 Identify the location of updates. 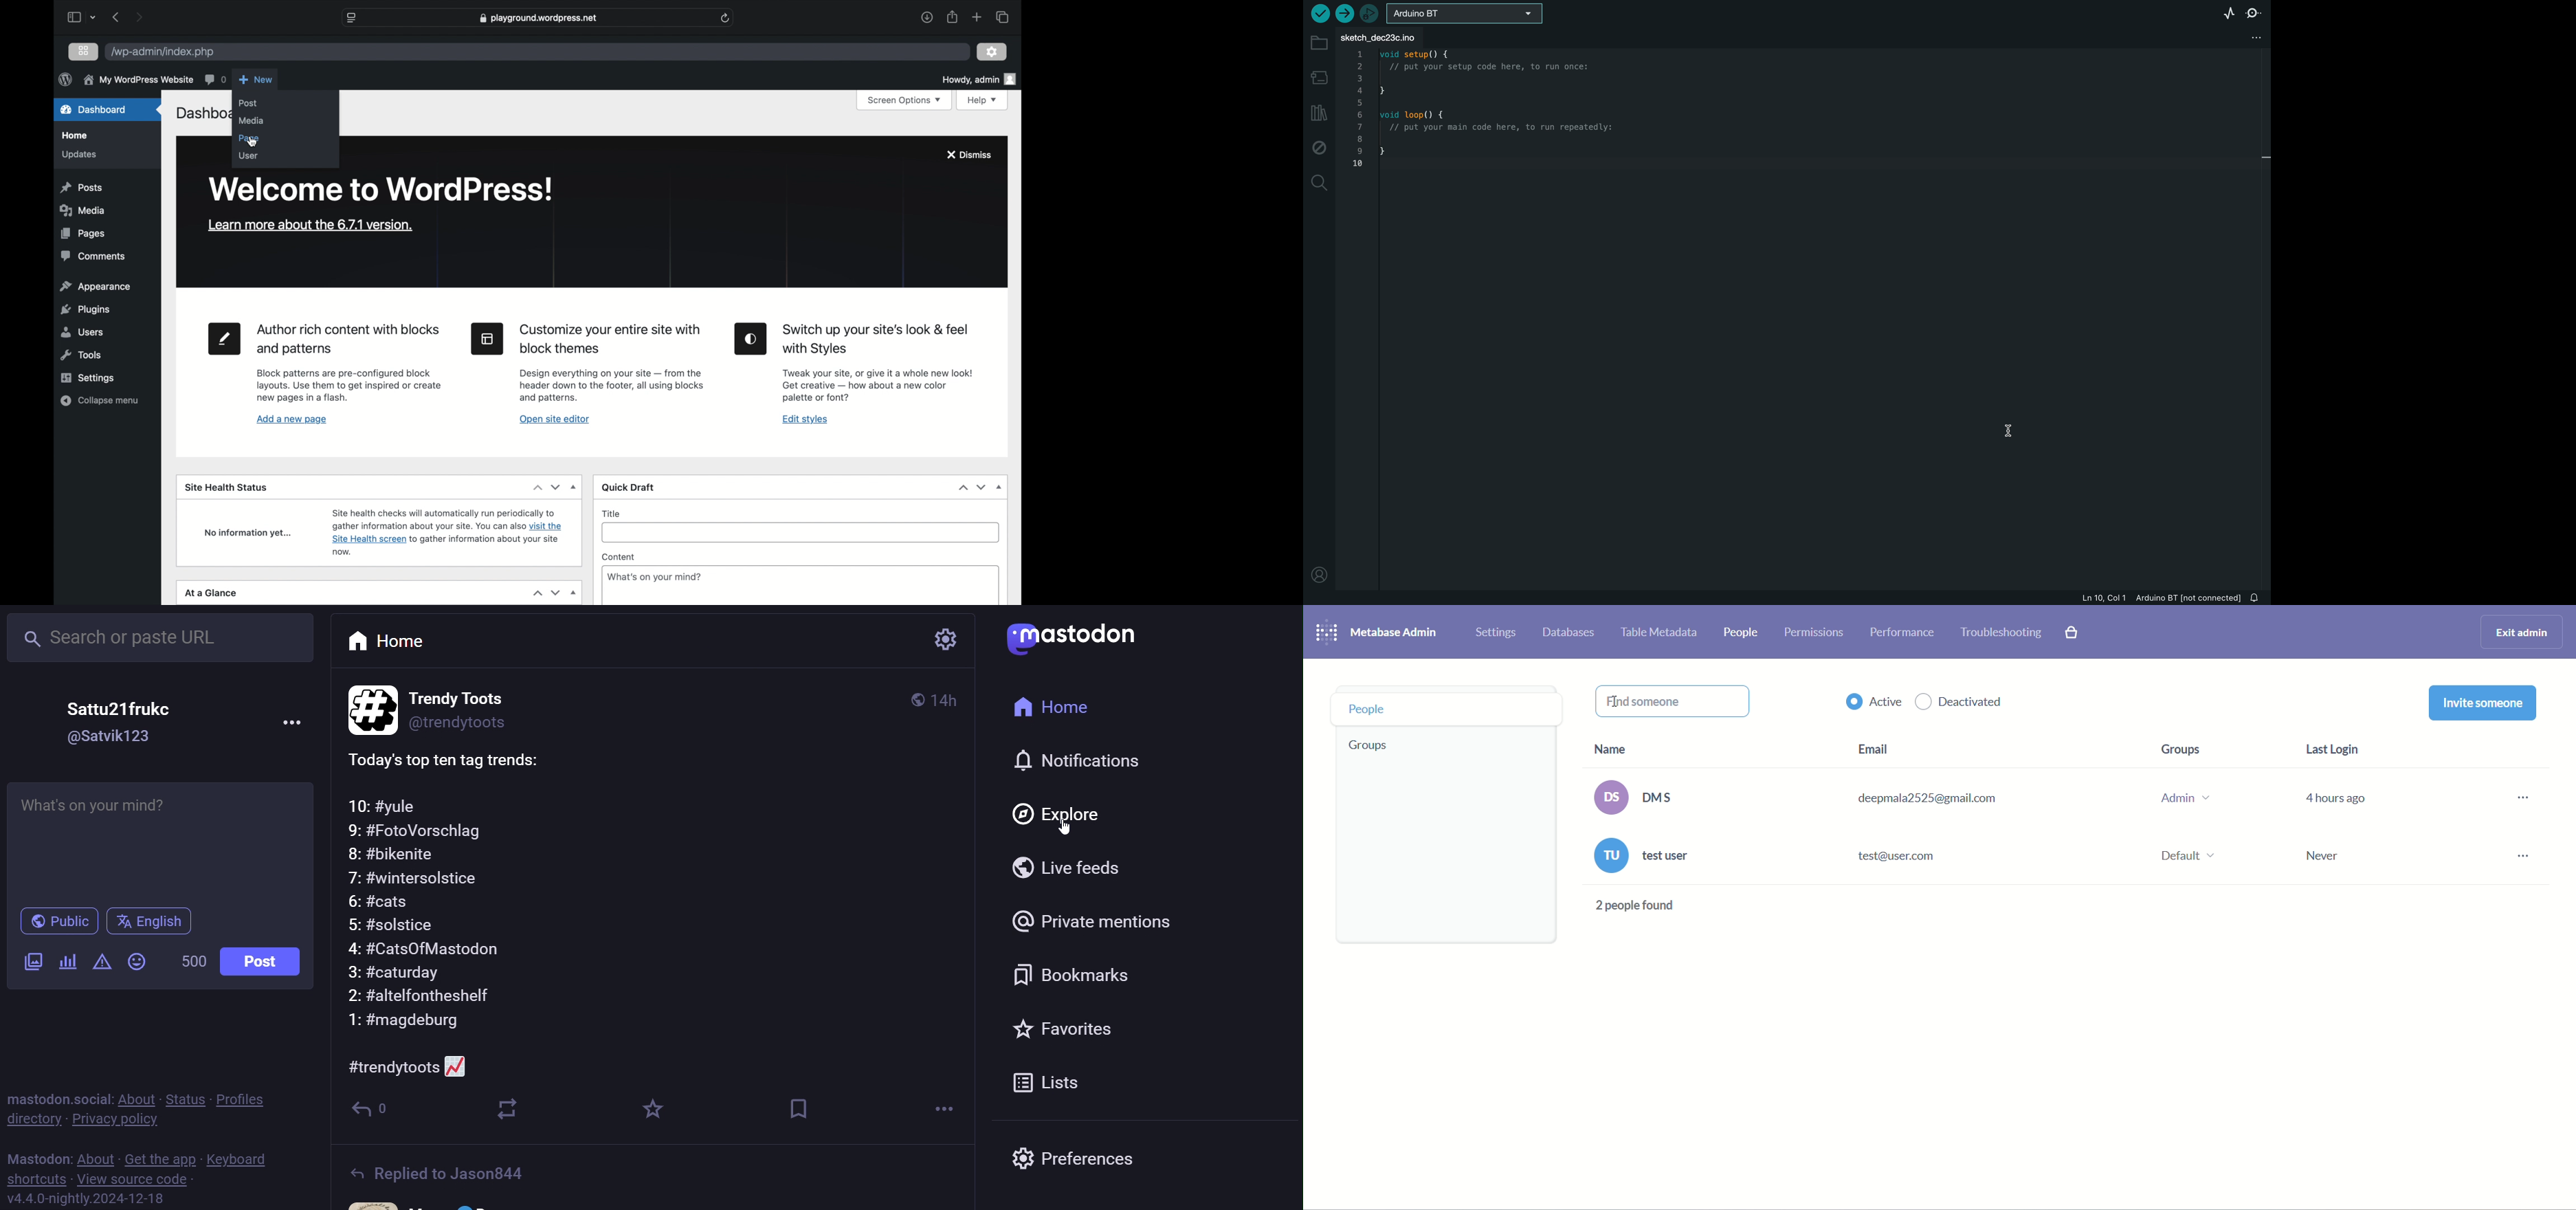
(78, 153).